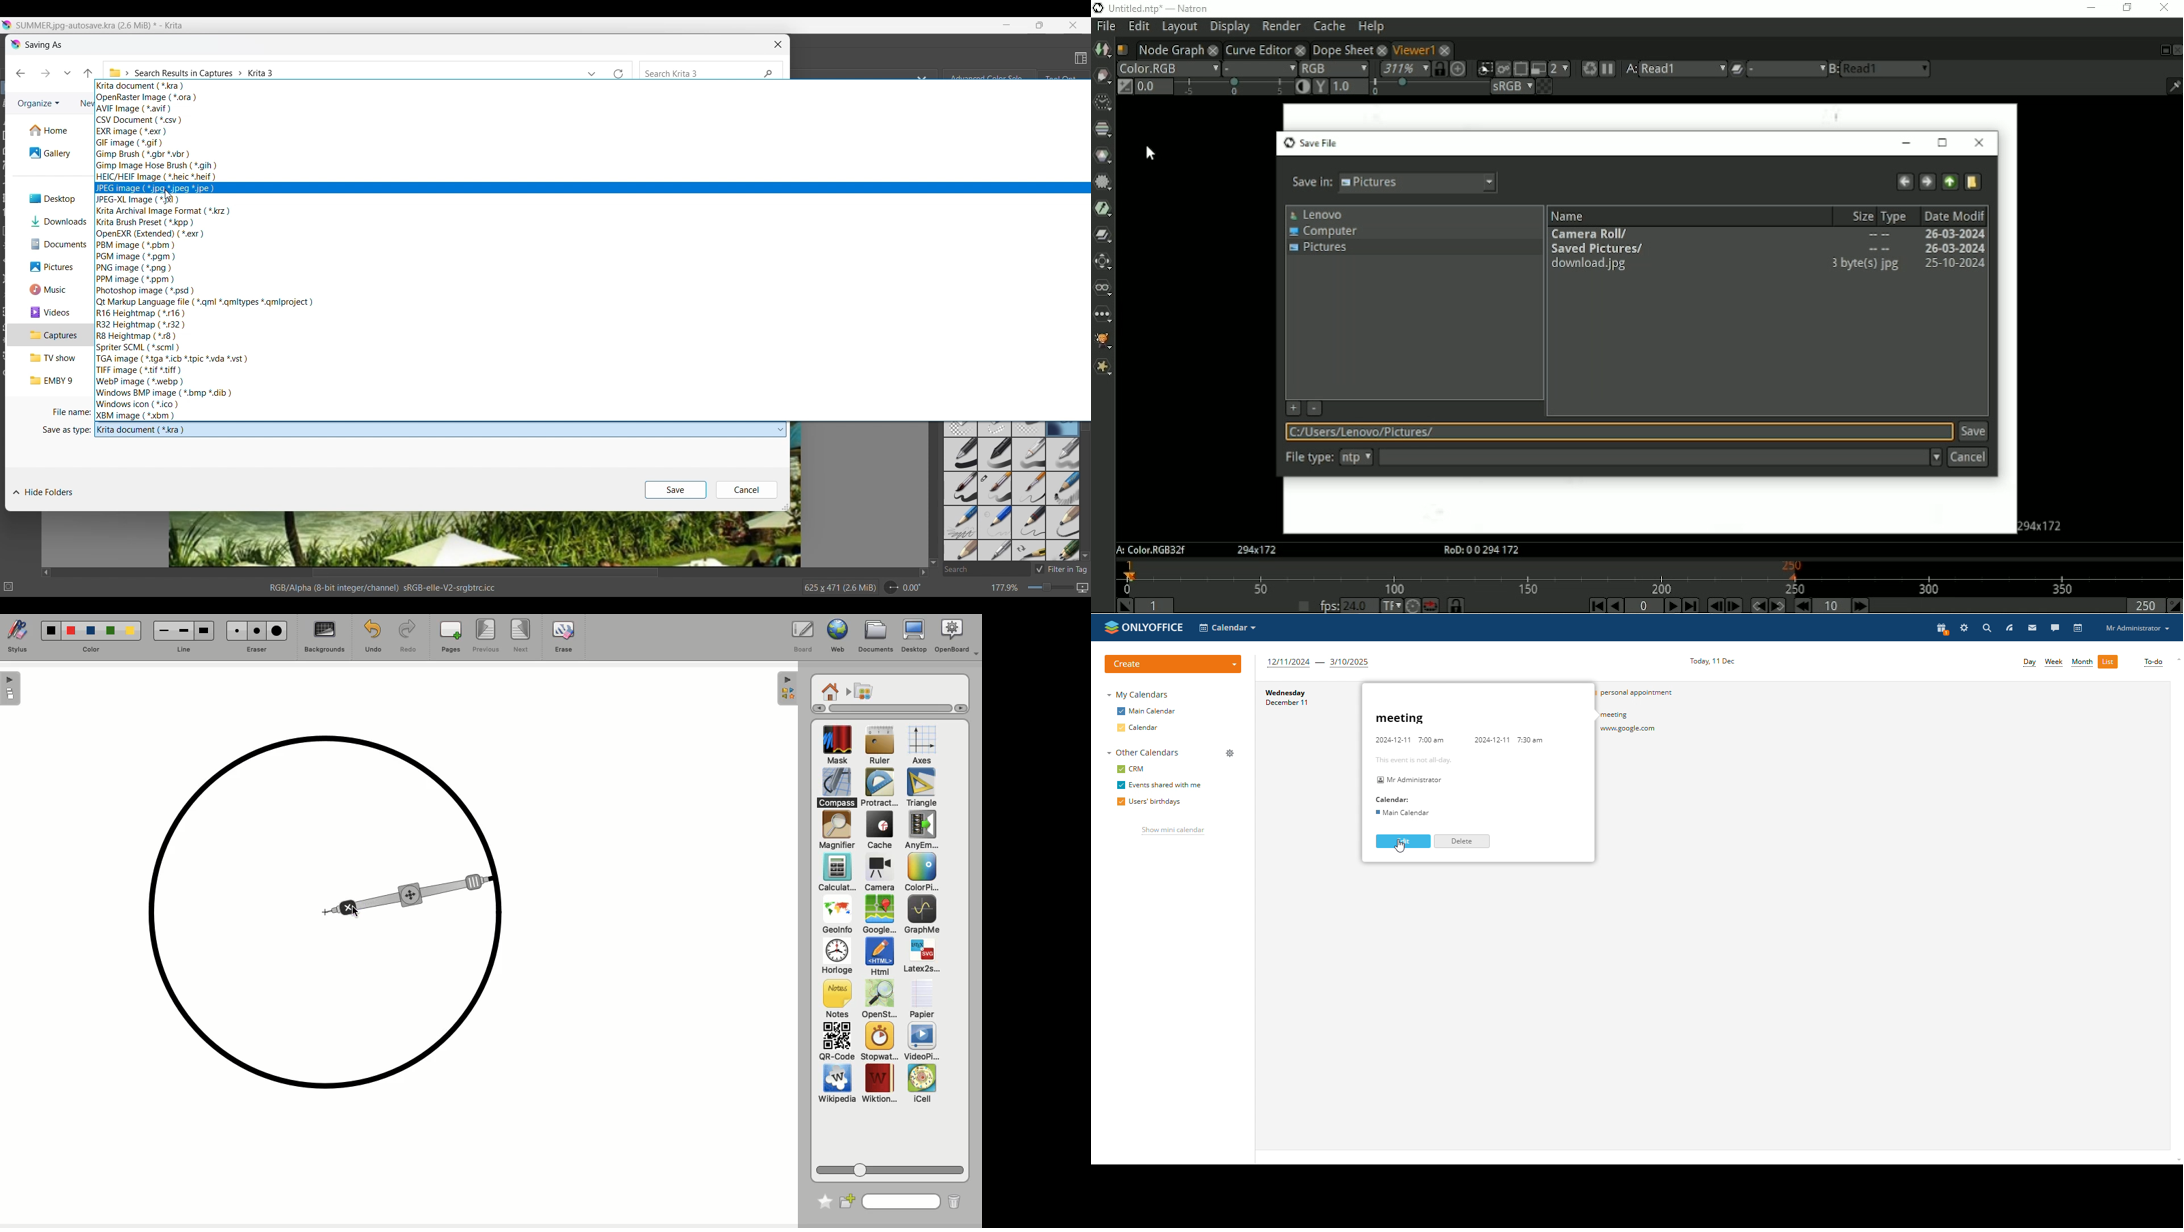 The width and height of the screenshot is (2184, 1232). What do you see at coordinates (49, 629) in the screenshot?
I see `color1` at bounding box center [49, 629].